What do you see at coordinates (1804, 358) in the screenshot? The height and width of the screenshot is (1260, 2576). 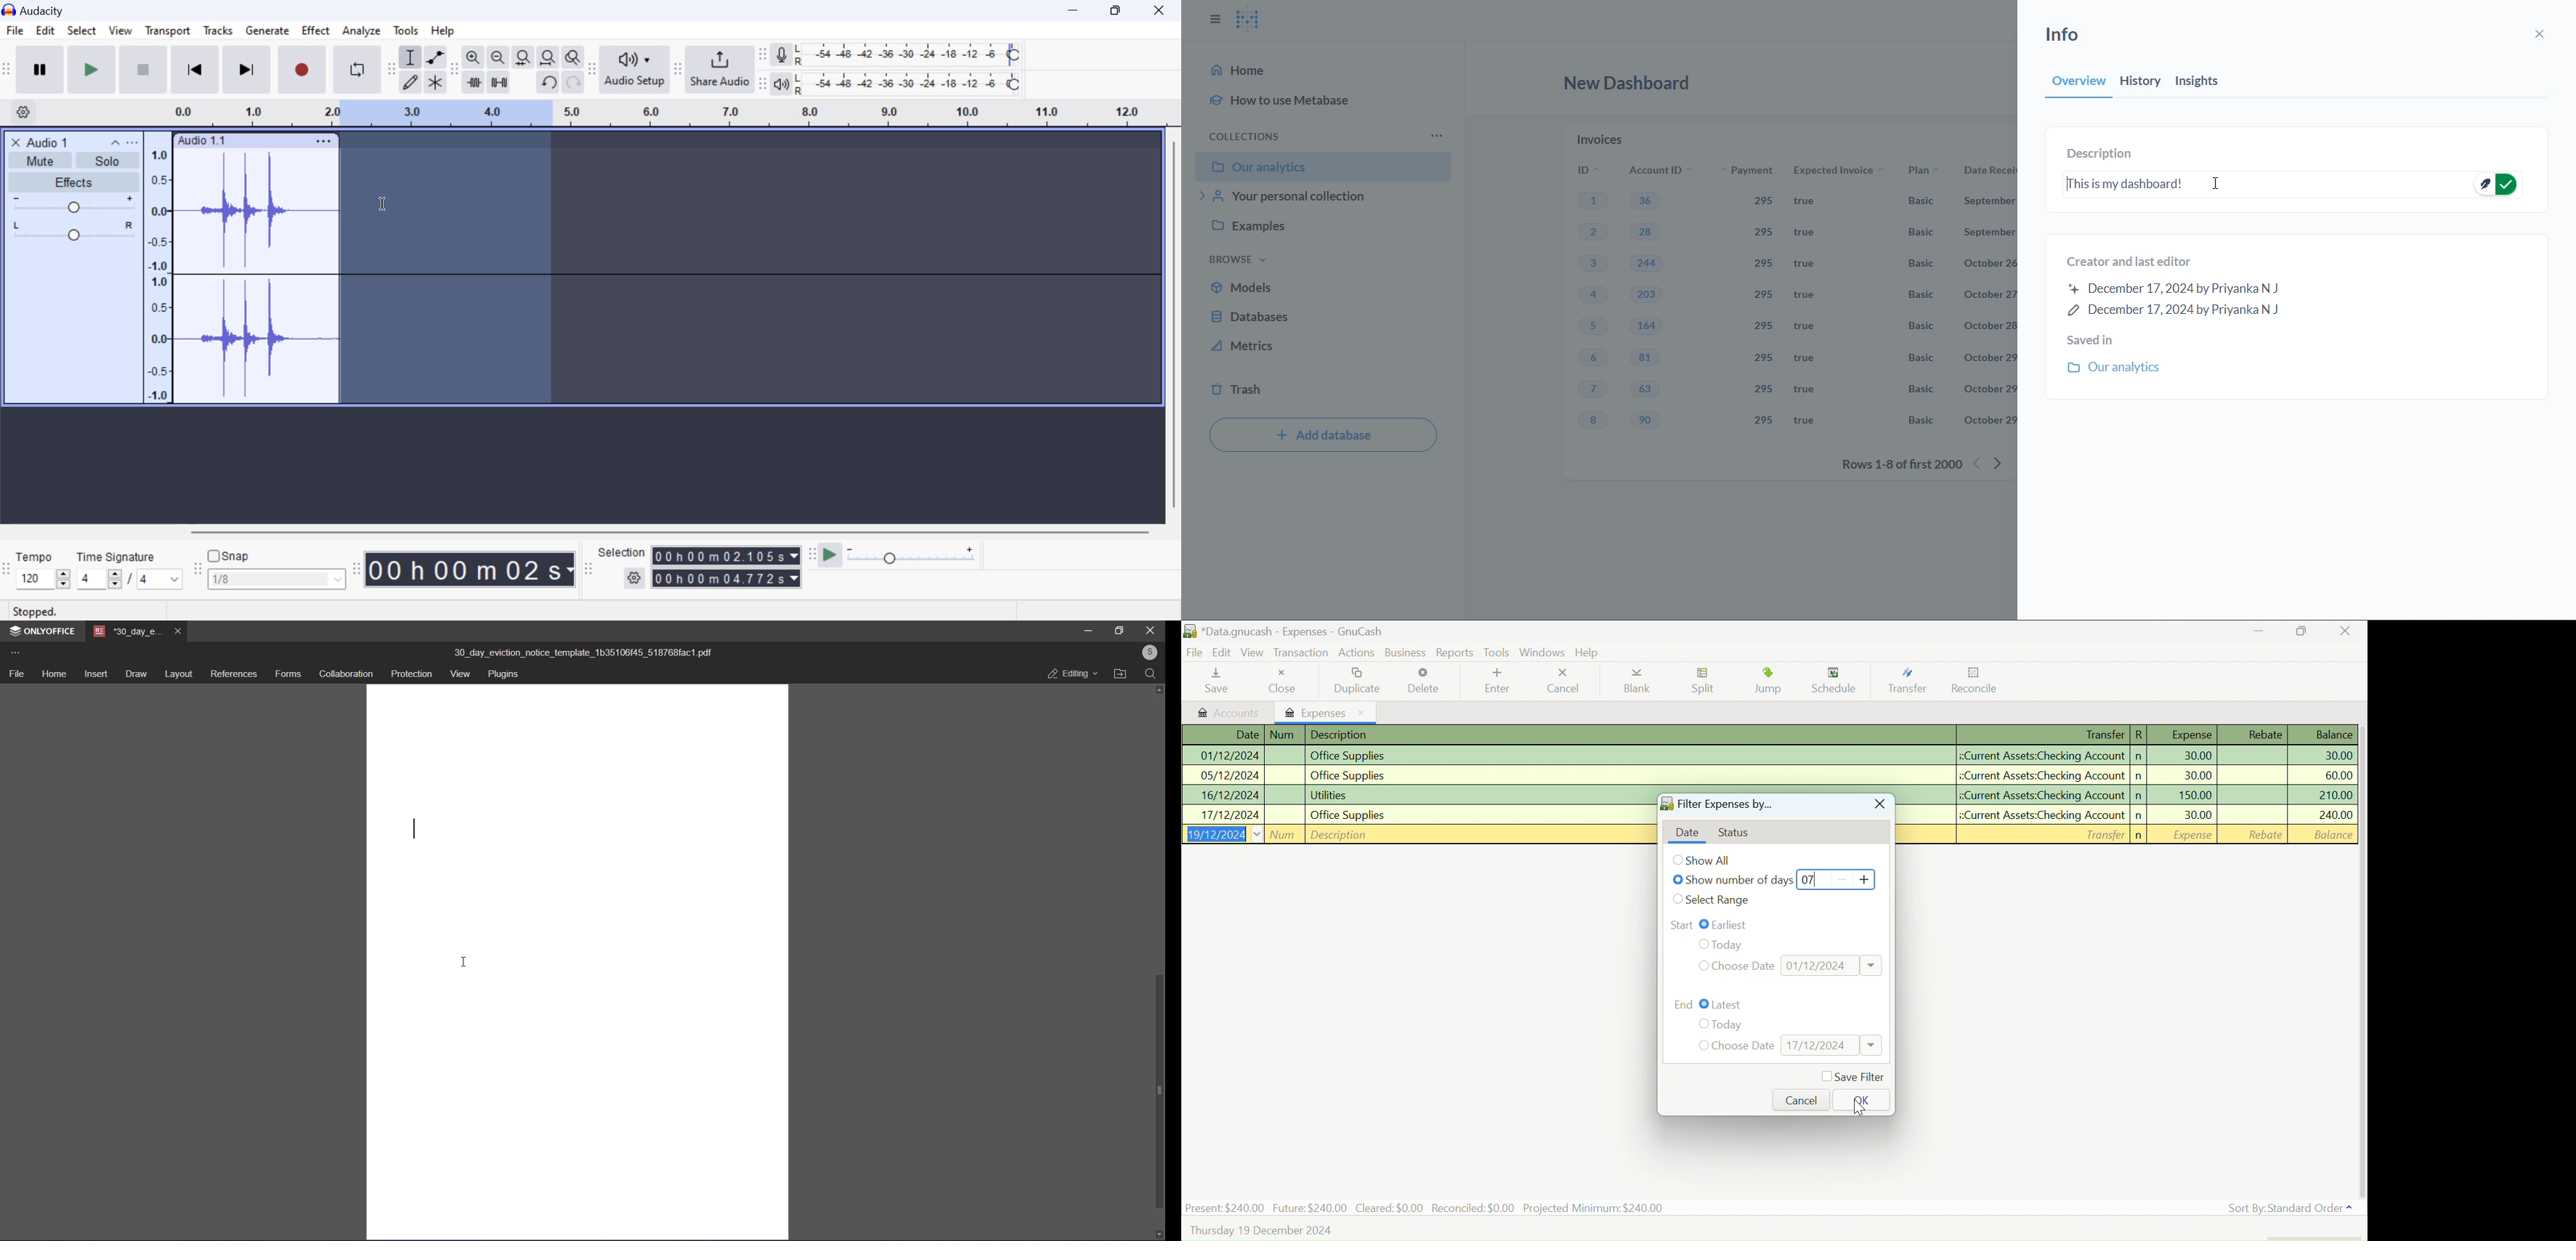 I see `true` at bounding box center [1804, 358].